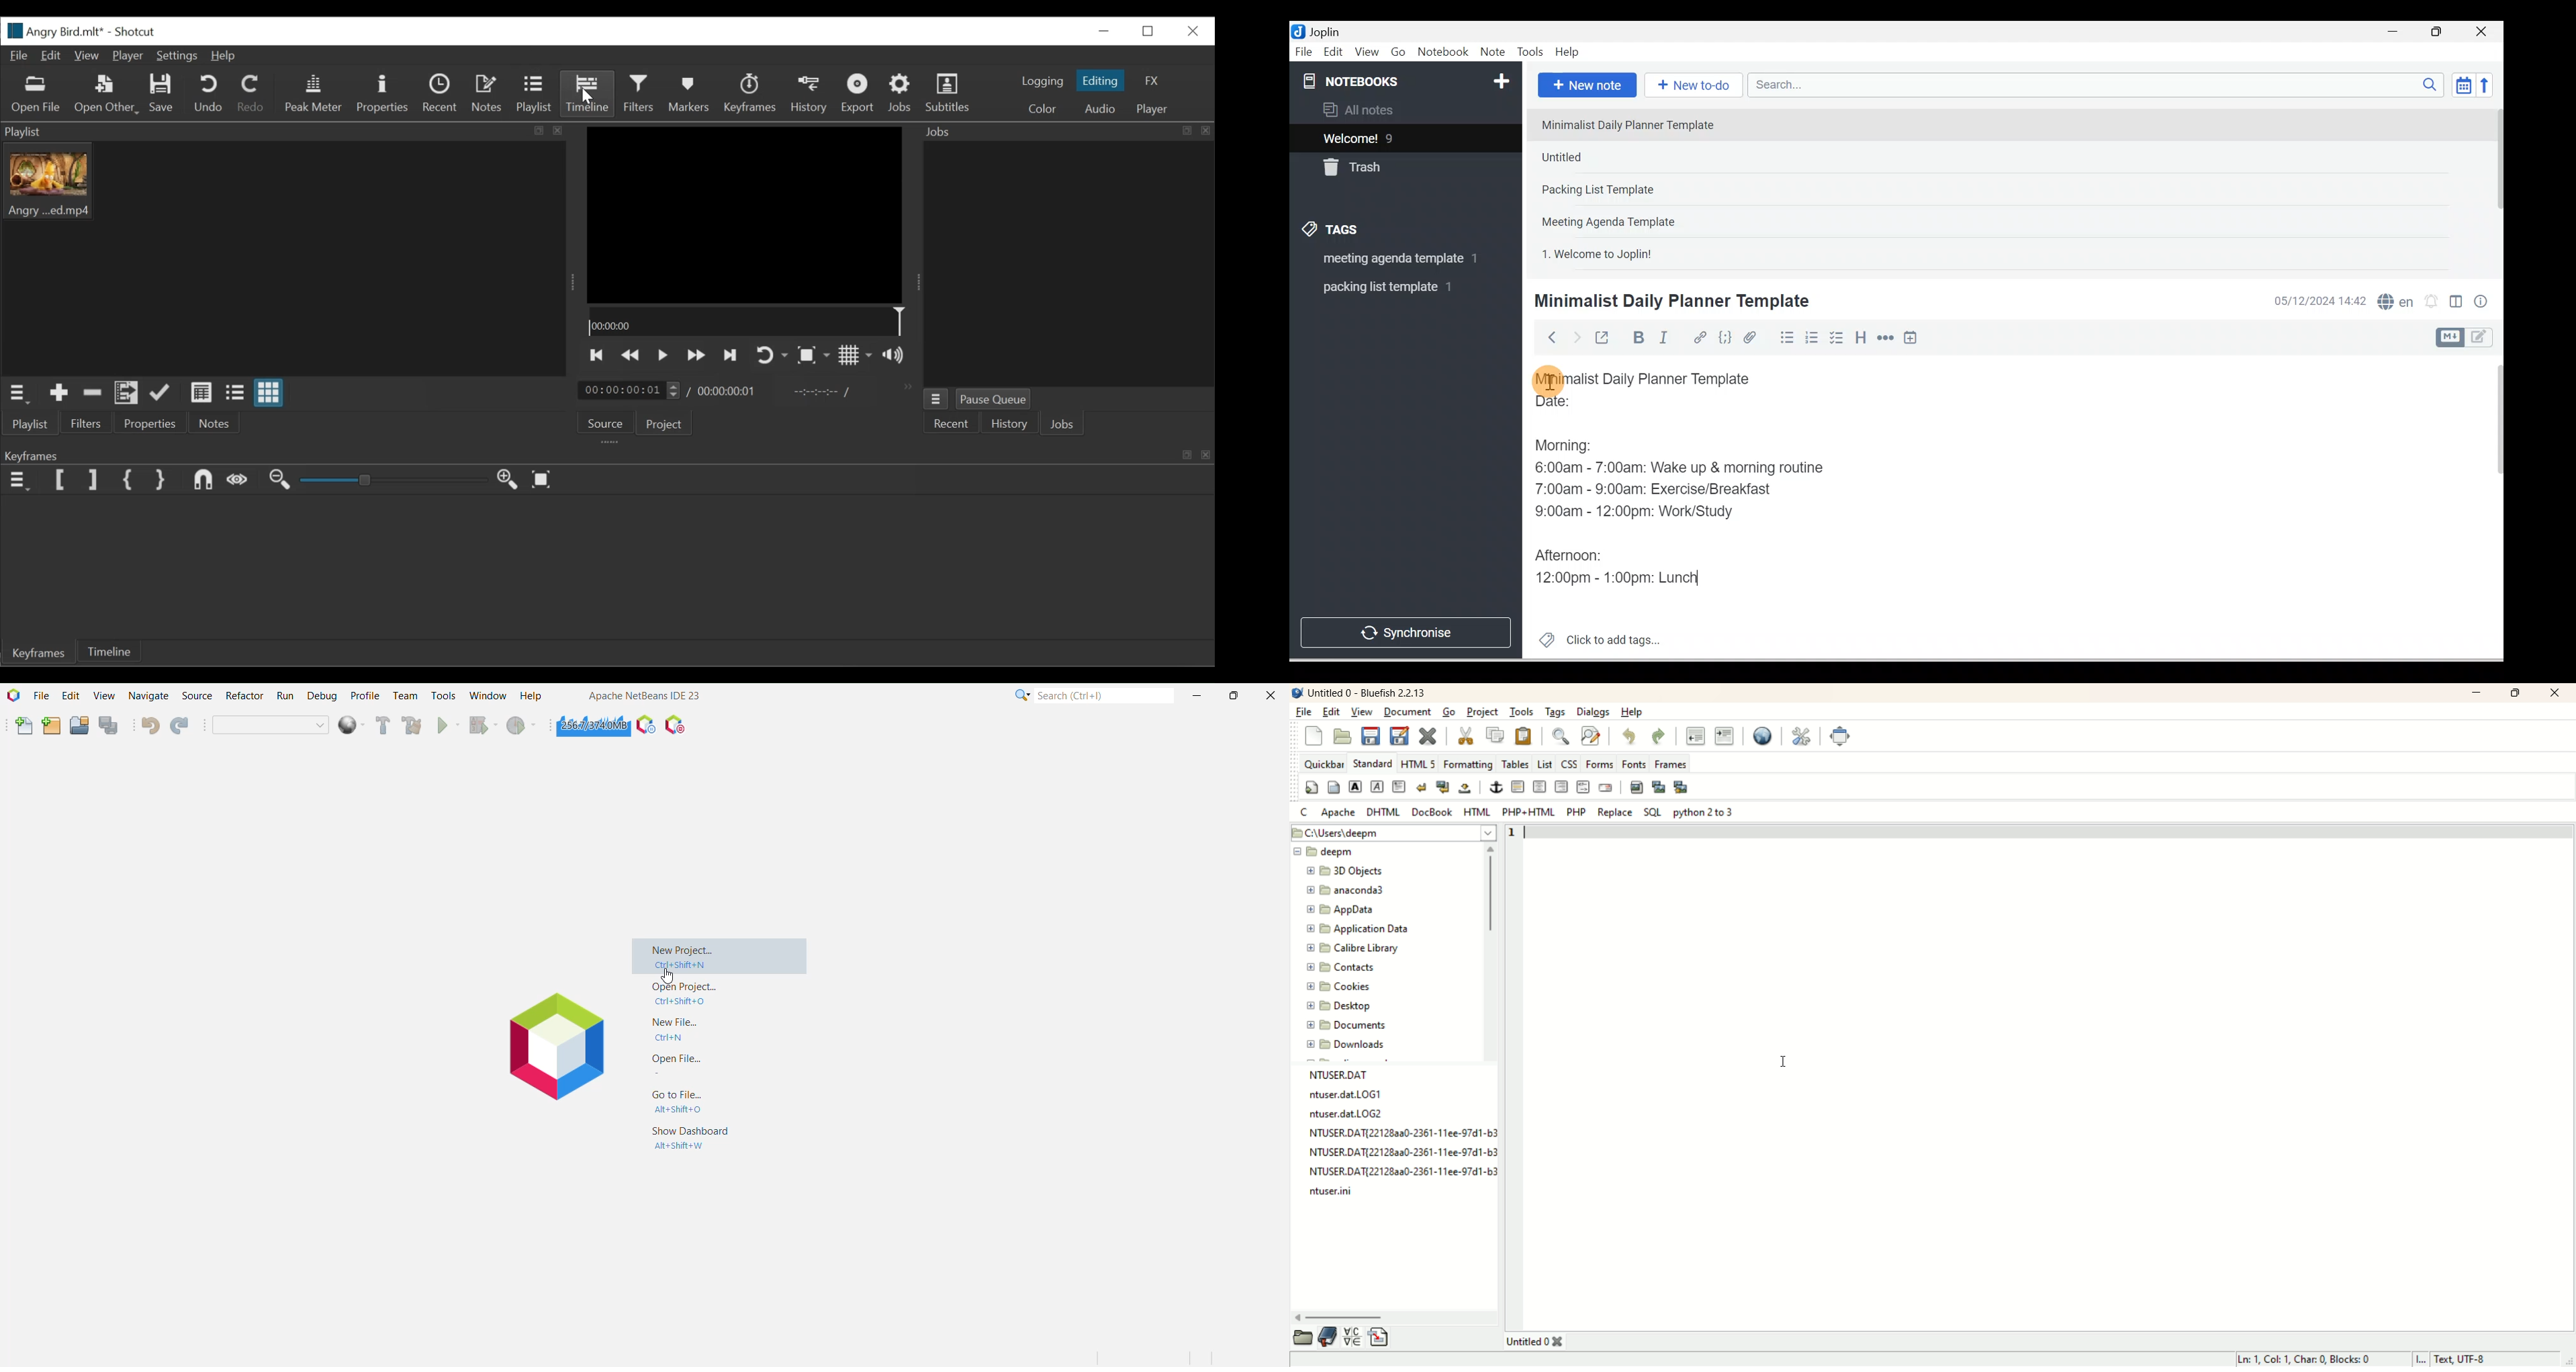 Image resolution: width=2576 pixels, height=1372 pixels. Describe the element at coordinates (1836, 338) in the screenshot. I see `Checkbox` at that location.